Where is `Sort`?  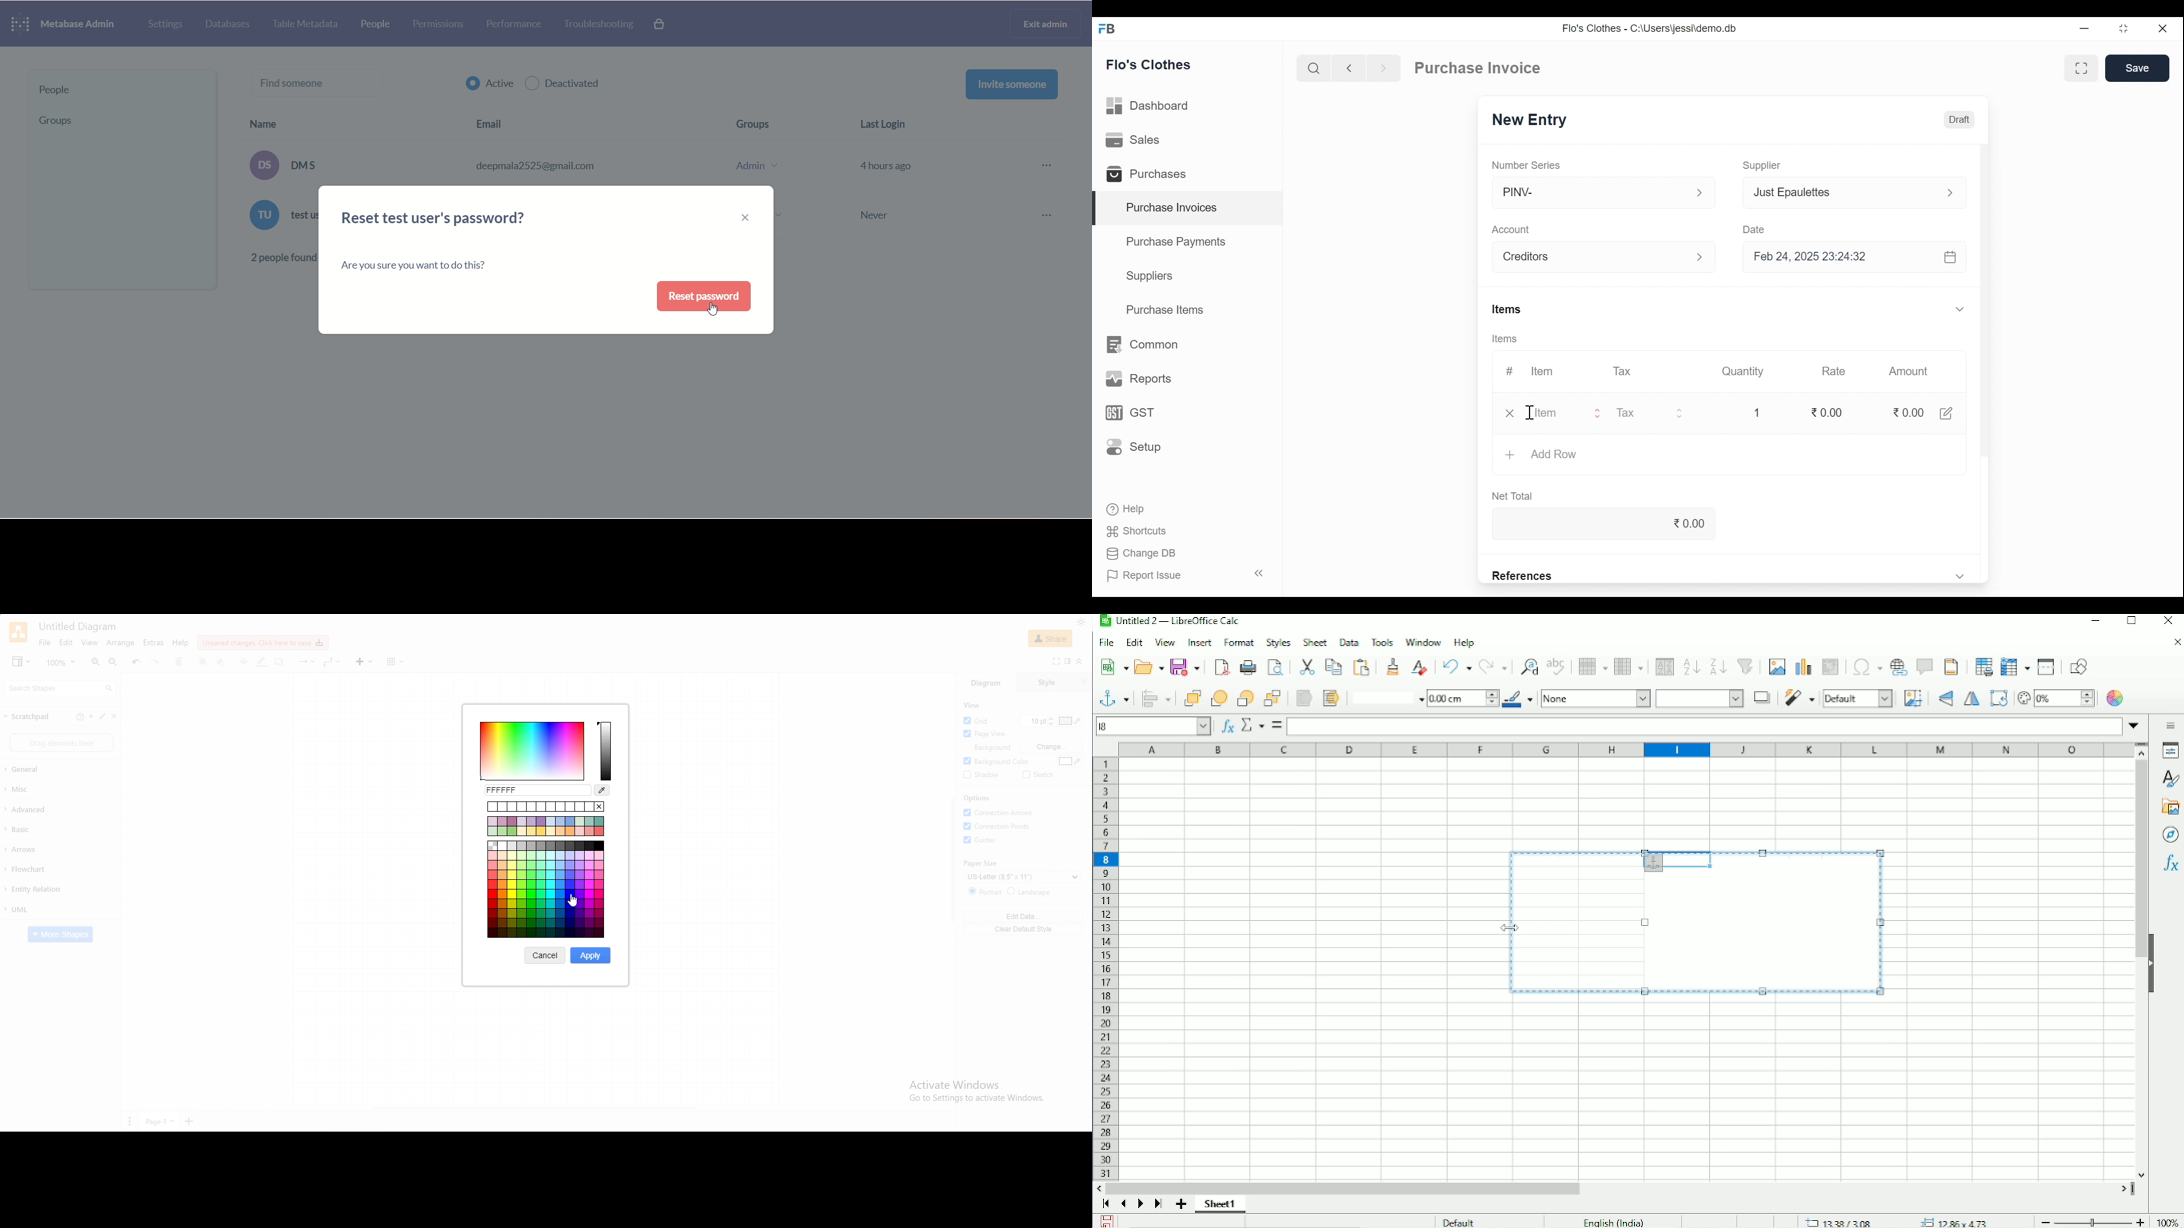 Sort is located at coordinates (1662, 666).